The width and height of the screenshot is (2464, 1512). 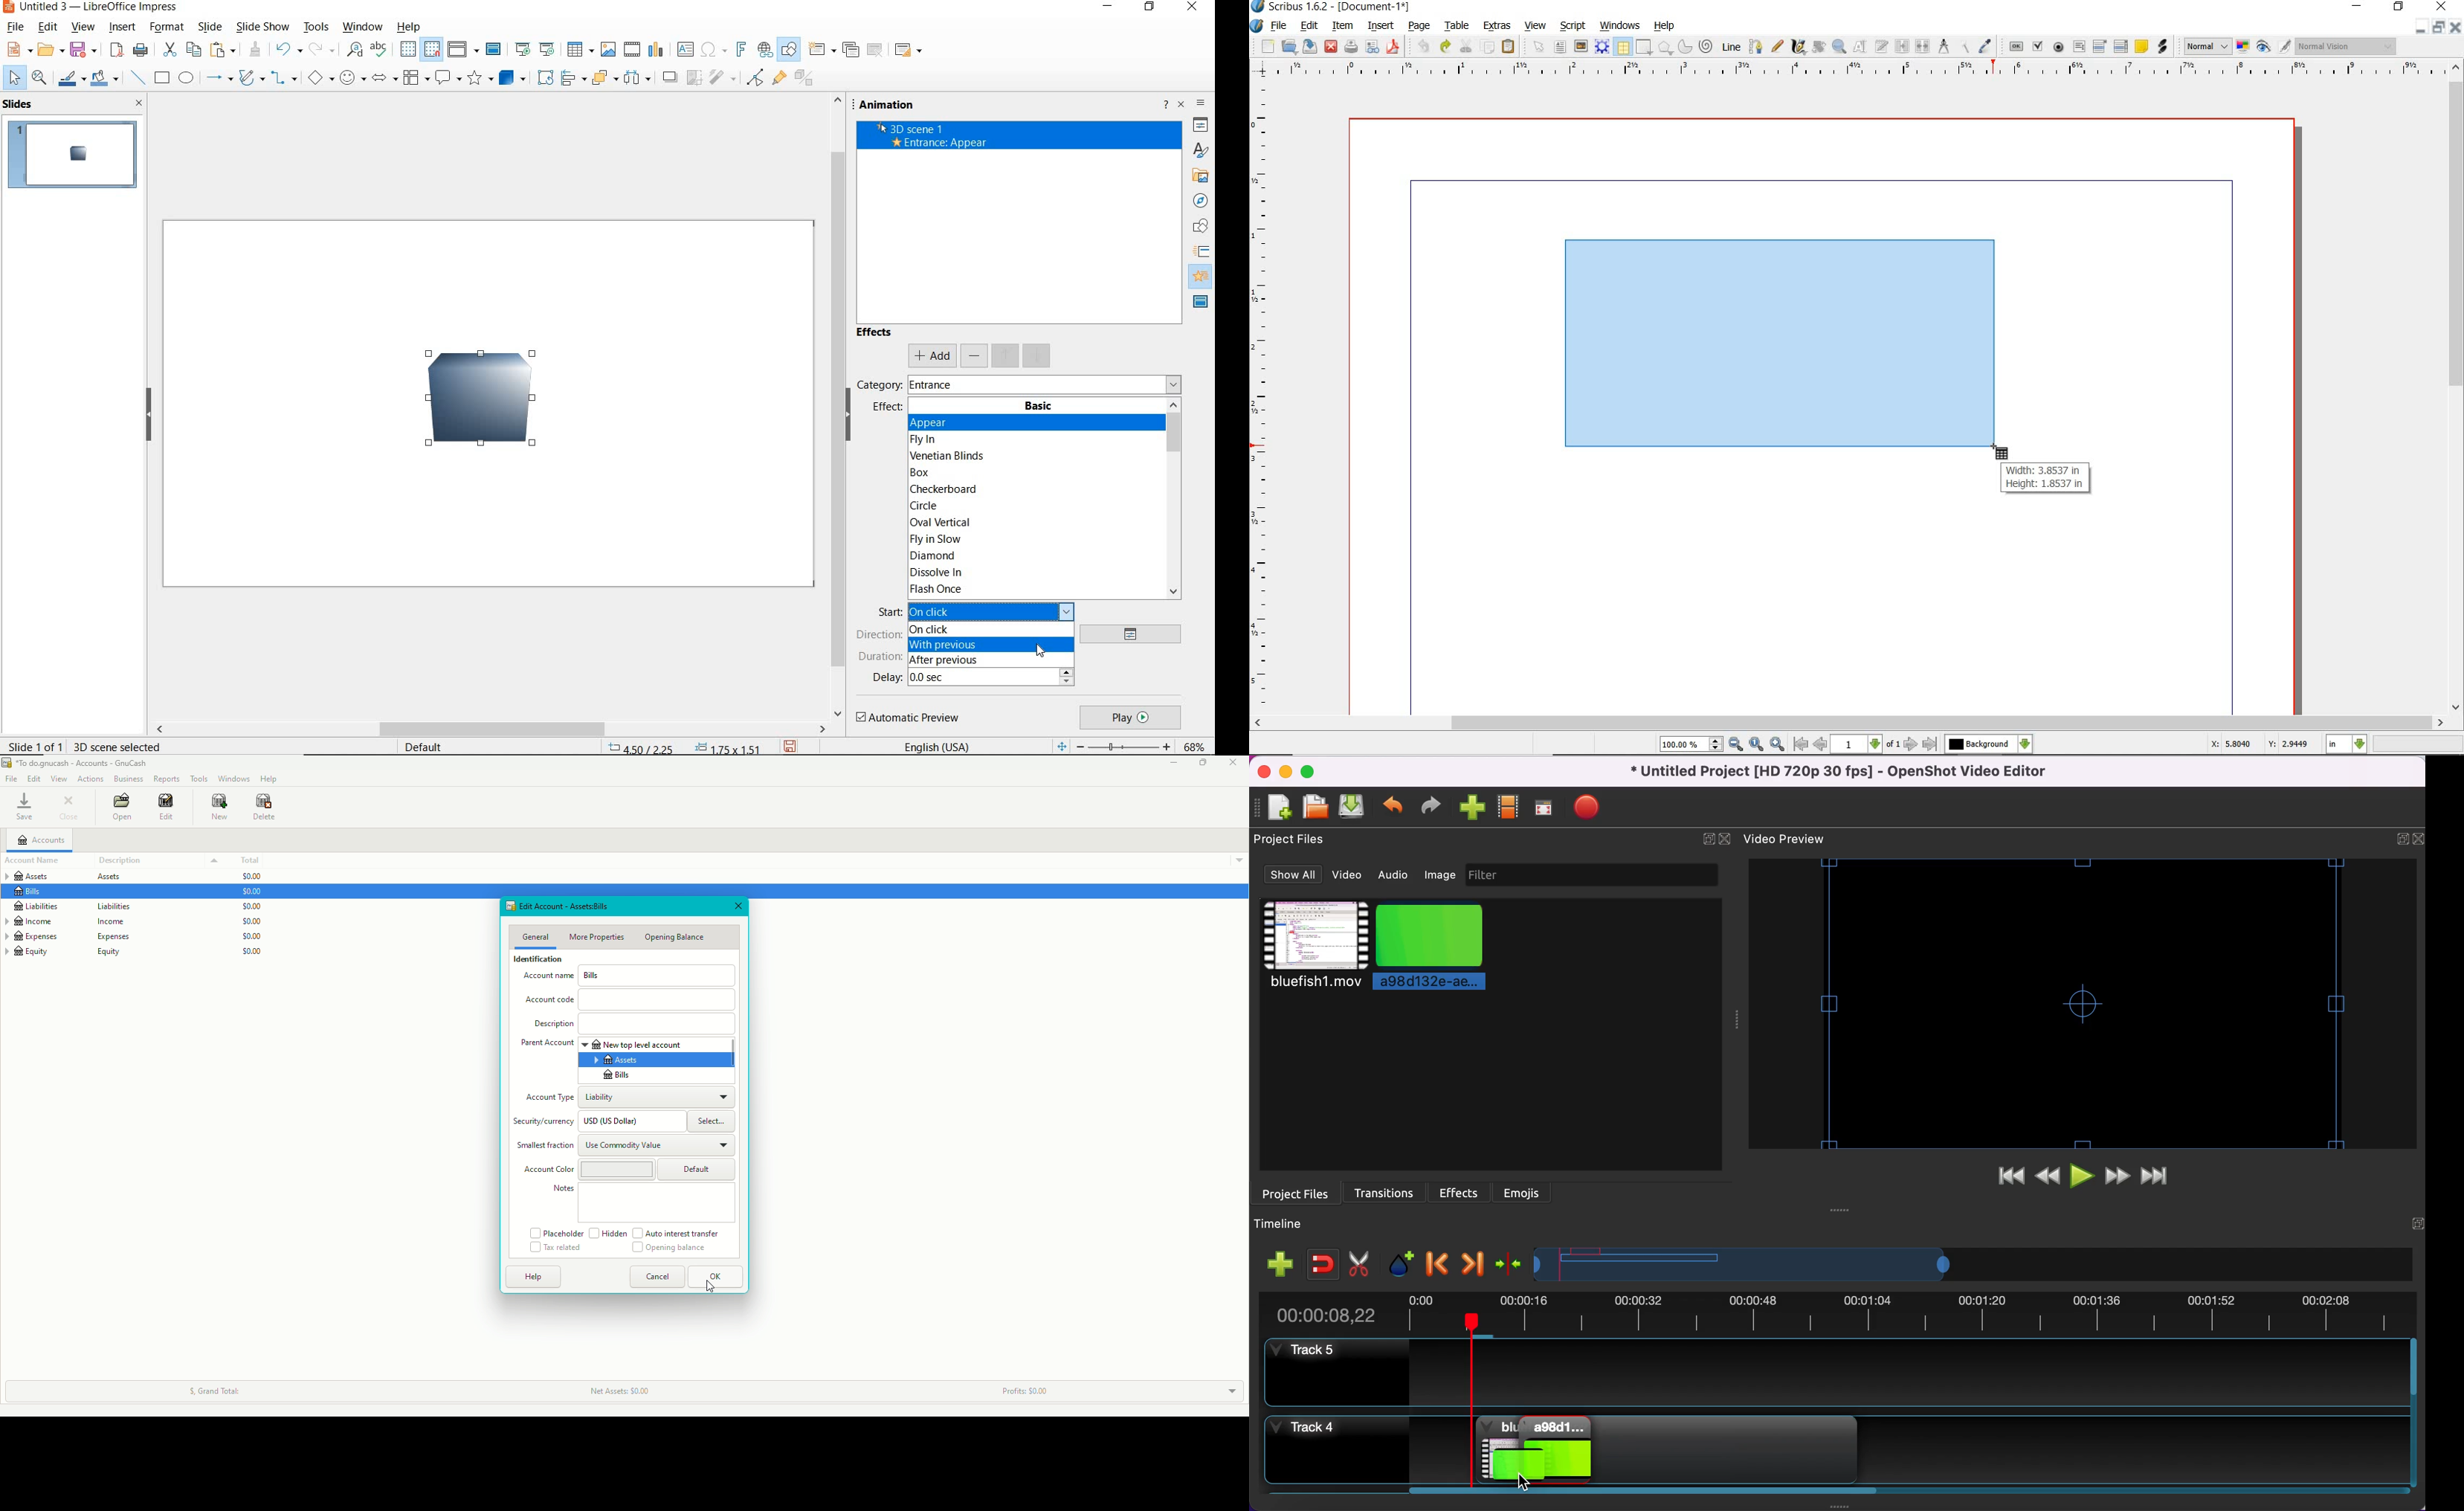 I want to click on close, so click(x=2455, y=27).